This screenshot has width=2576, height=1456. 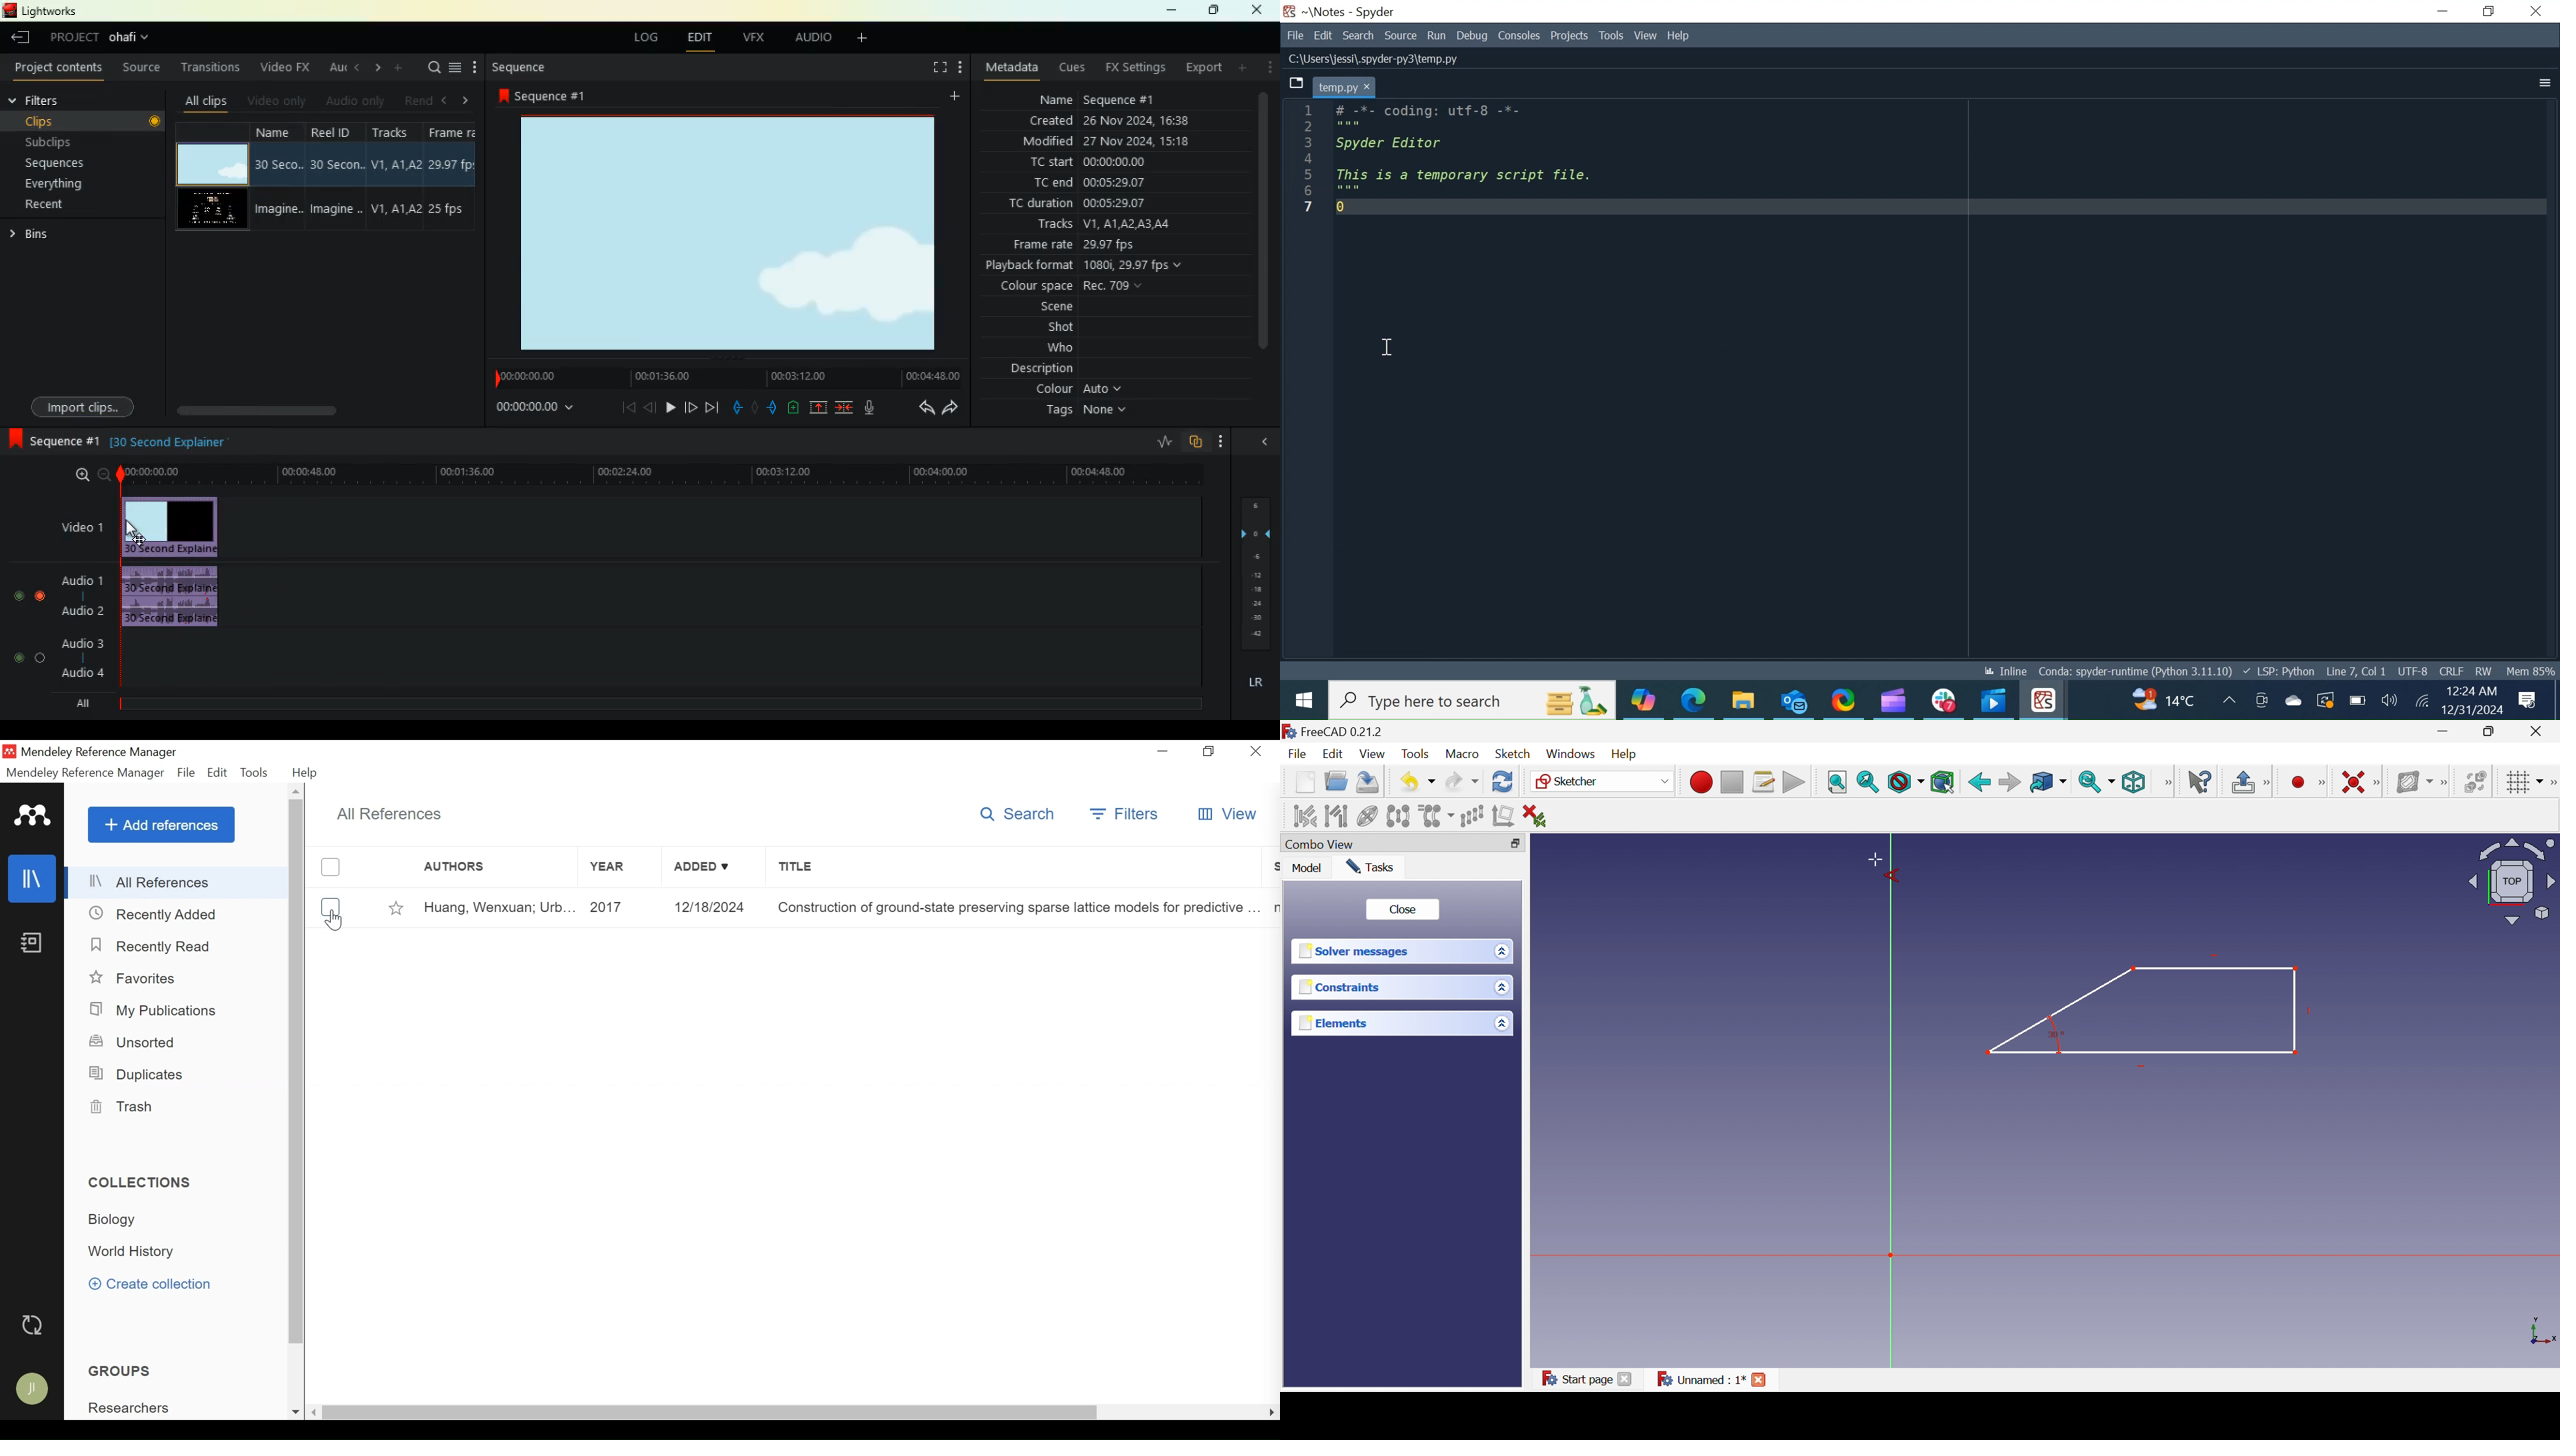 What do you see at coordinates (1387, 347) in the screenshot?
I see `cursor` at bounding box center [1387, 347].